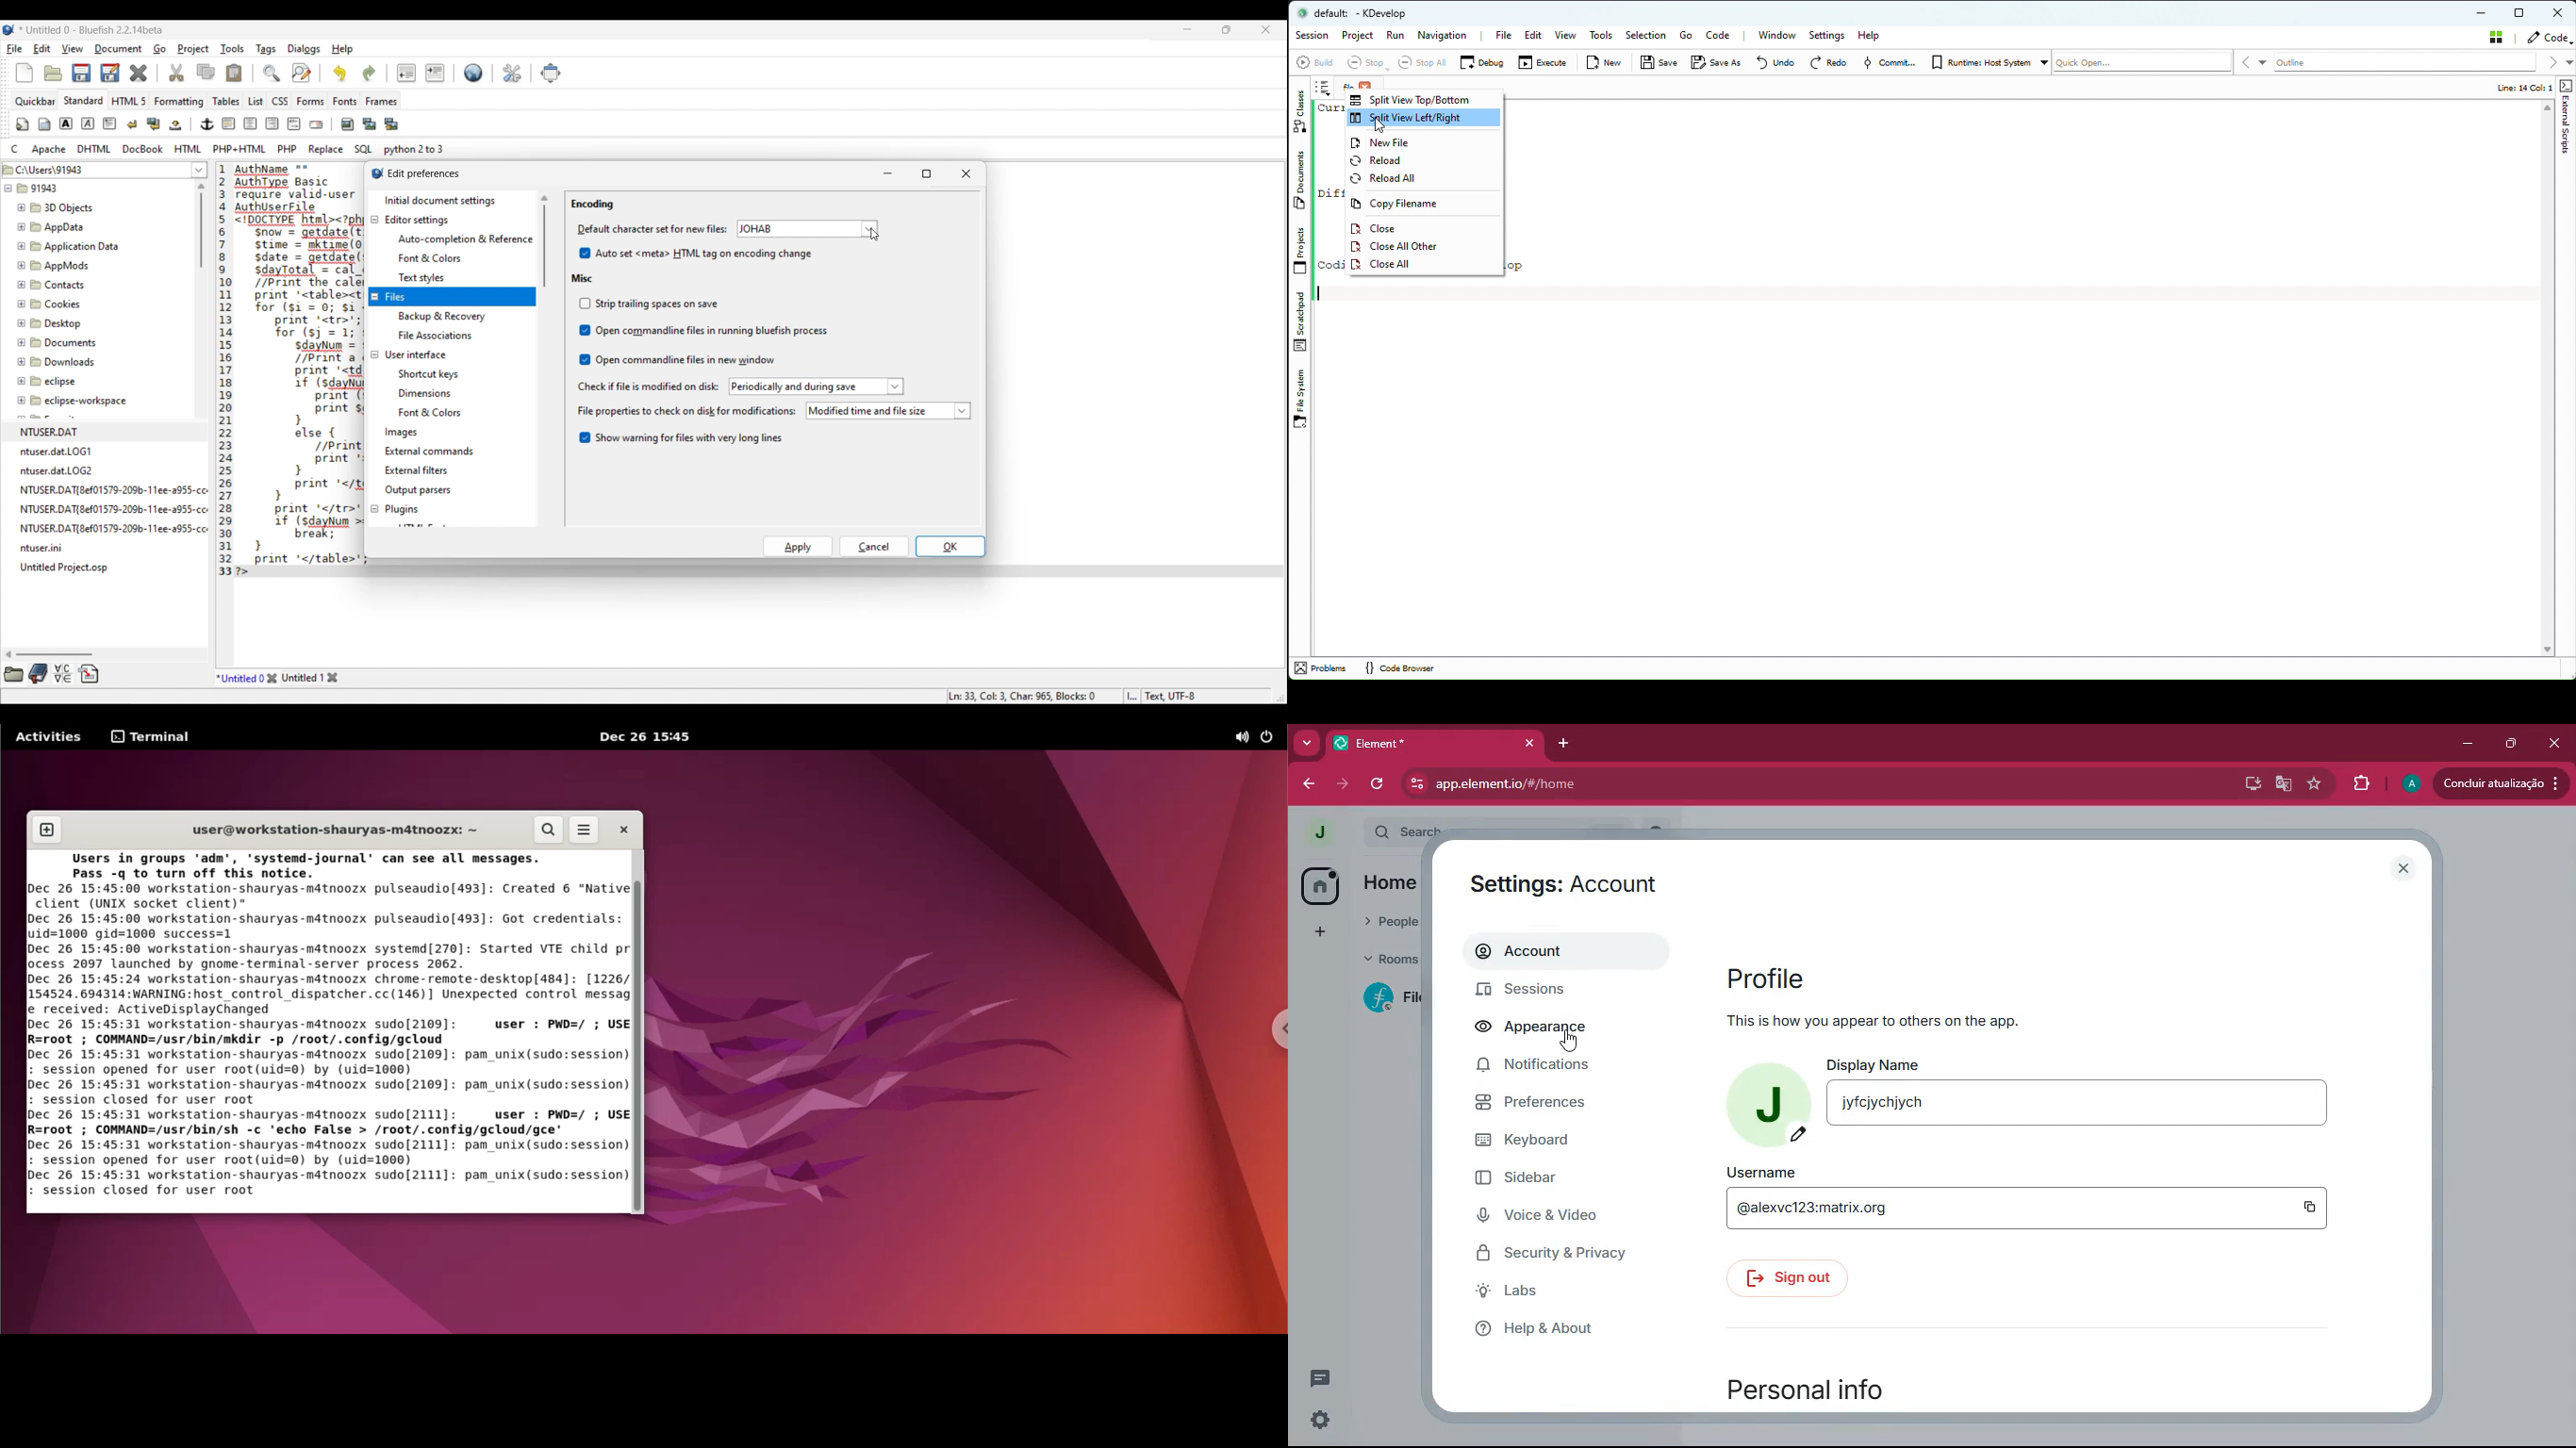 This screenshot has width=2576, height=1456. Describe the element at coordinates (1425, 63) in the screenshot. I see `Select all` at that location.